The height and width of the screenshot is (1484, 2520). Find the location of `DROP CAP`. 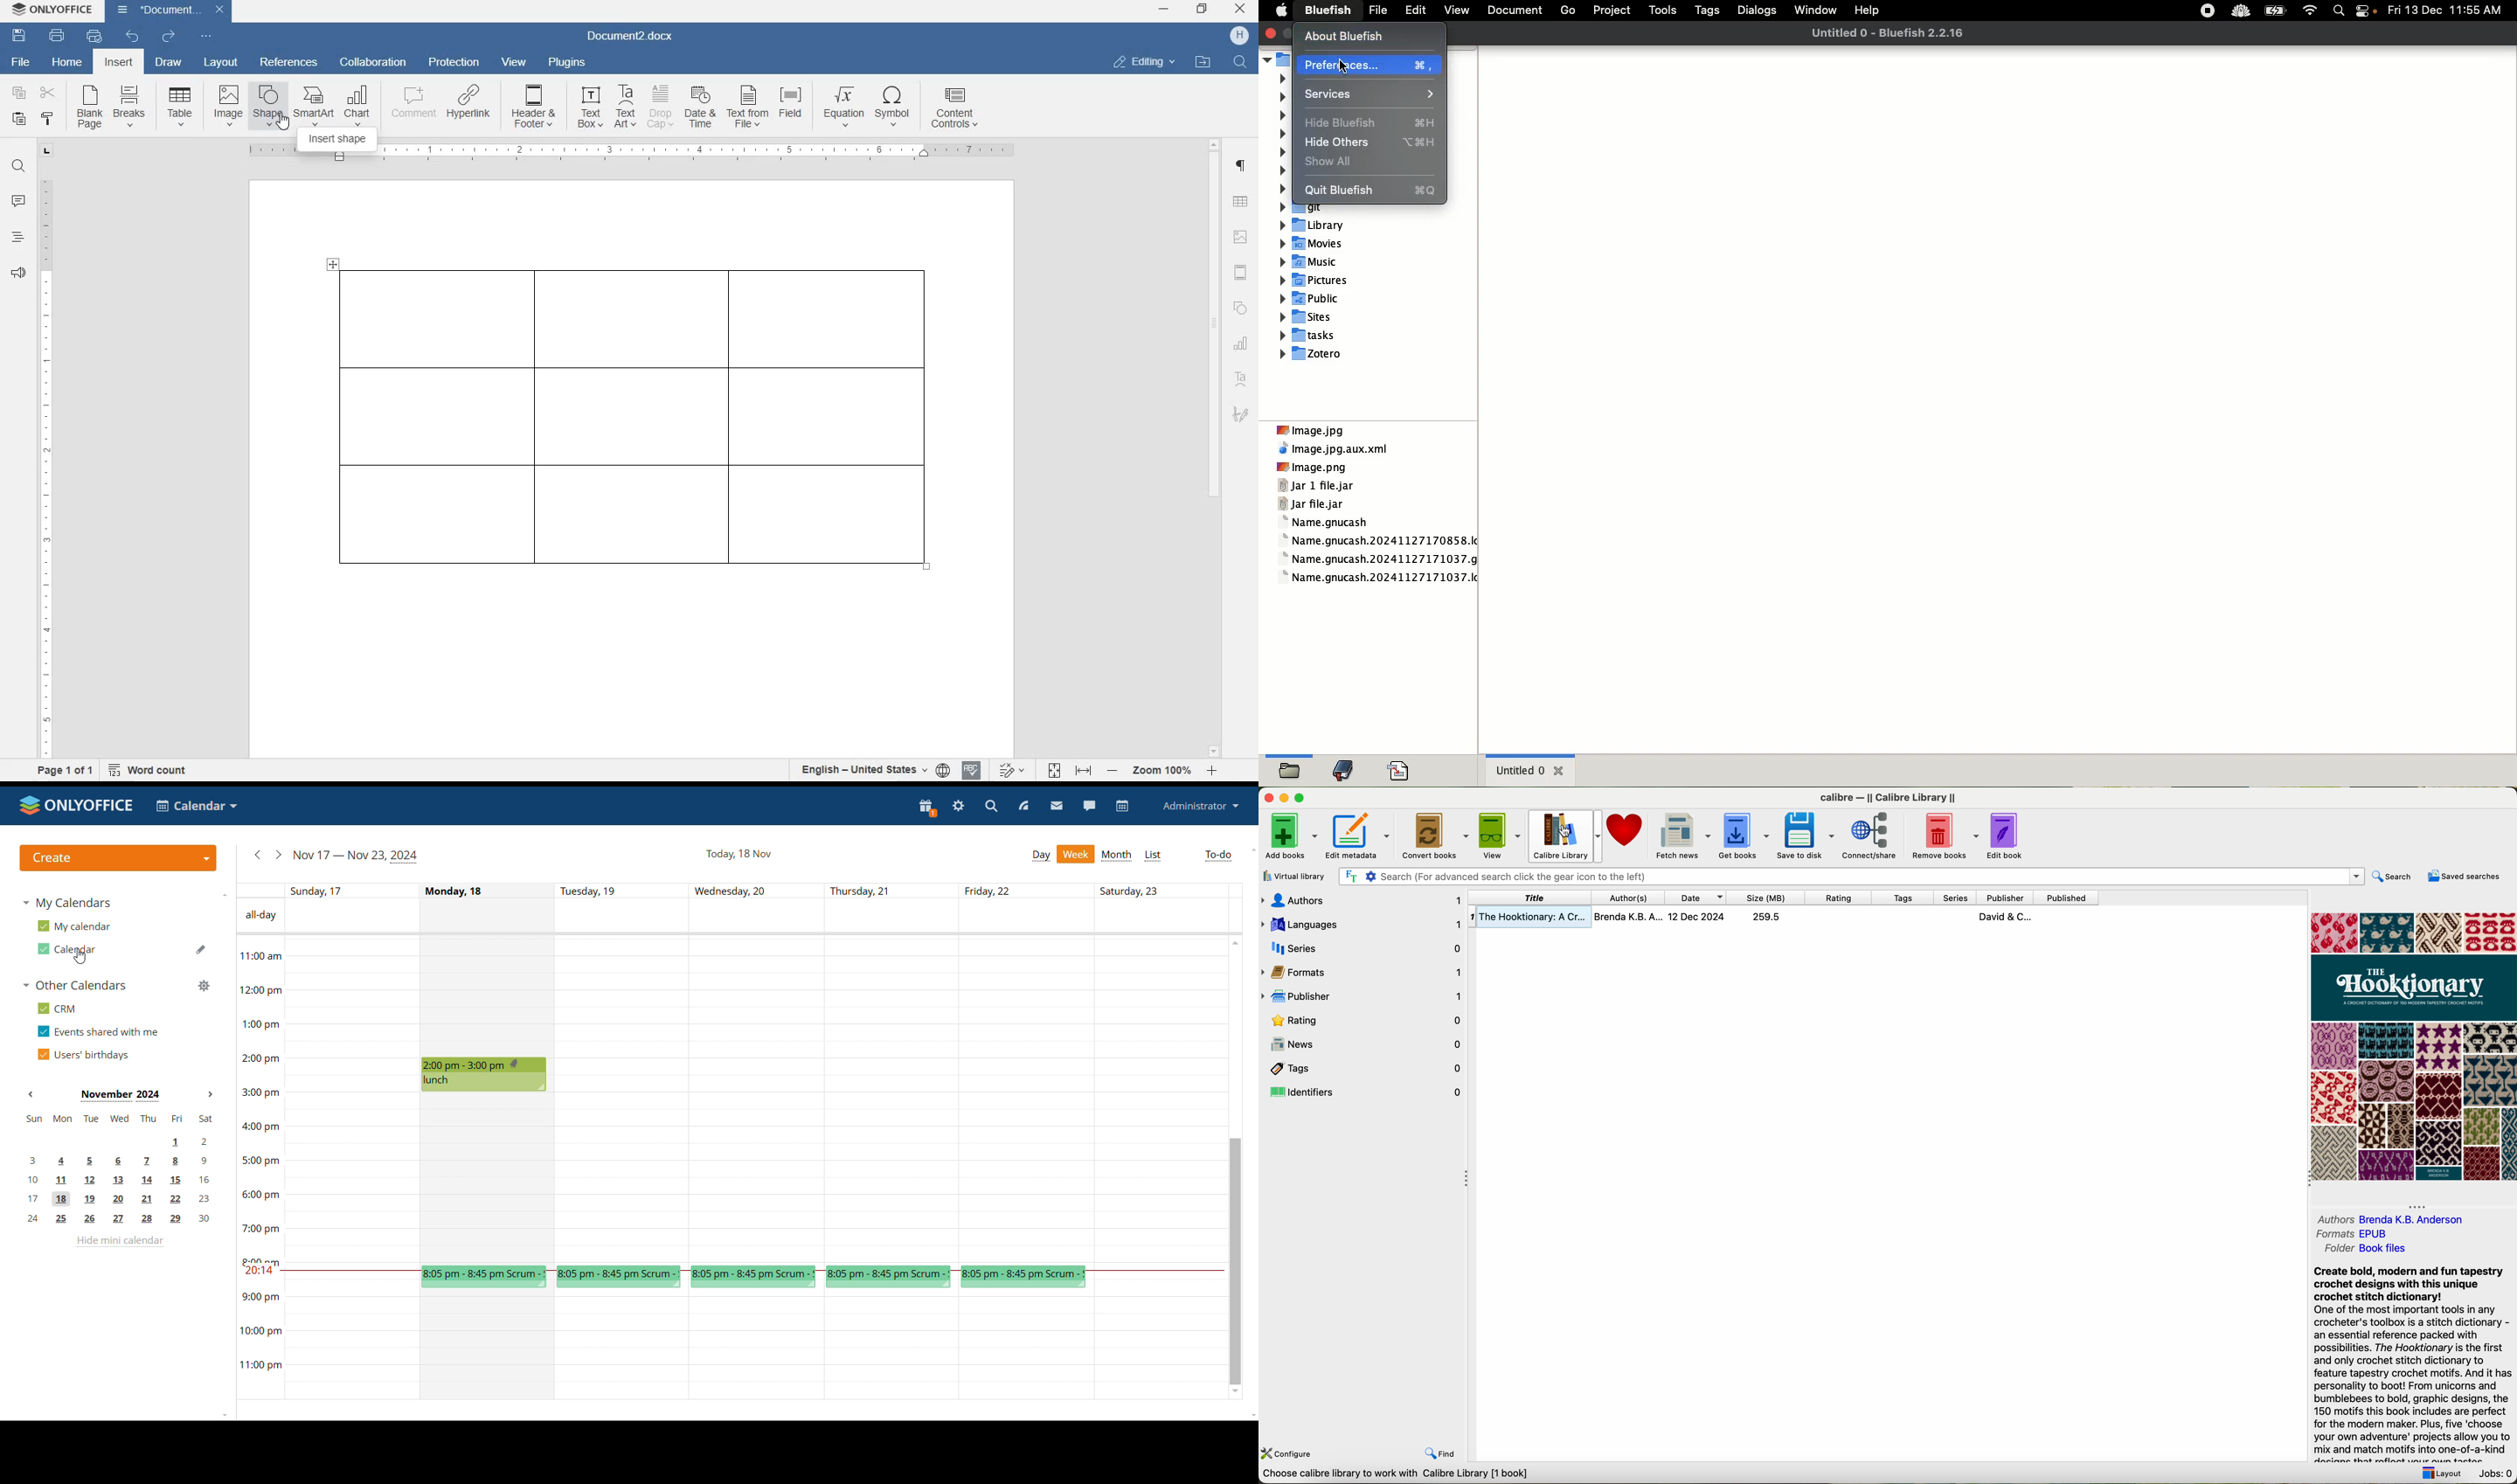

DROP CAP is located at coordinates (661, 109).